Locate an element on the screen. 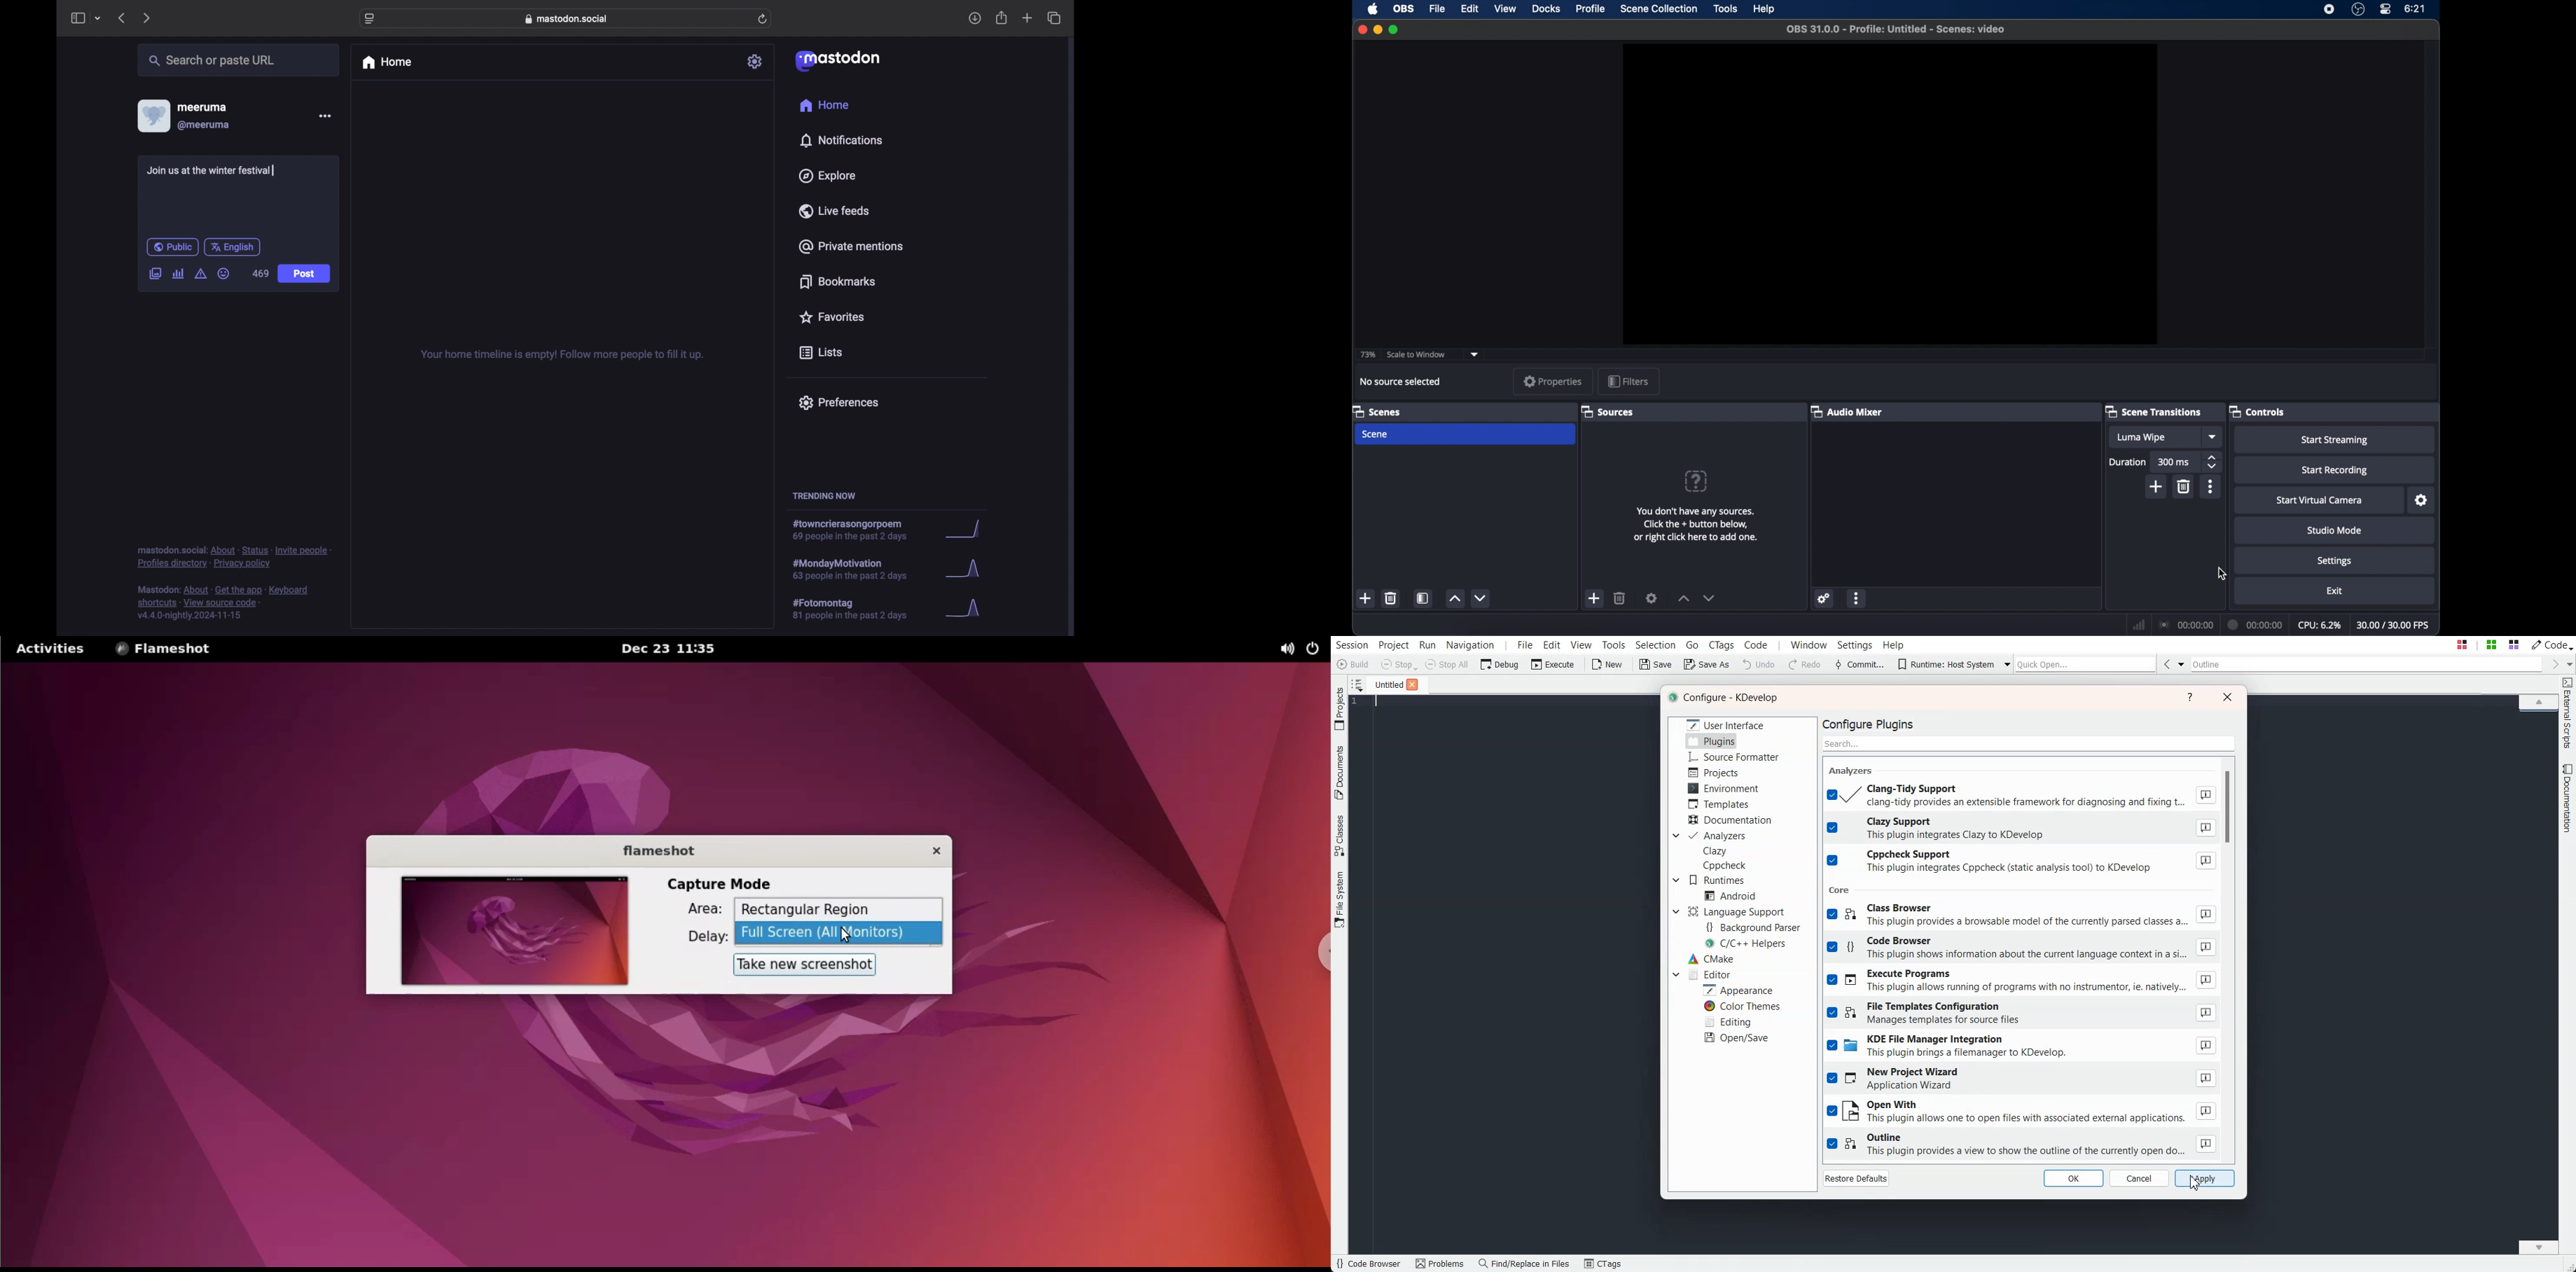  settings is located at coordinates (2335, 561).